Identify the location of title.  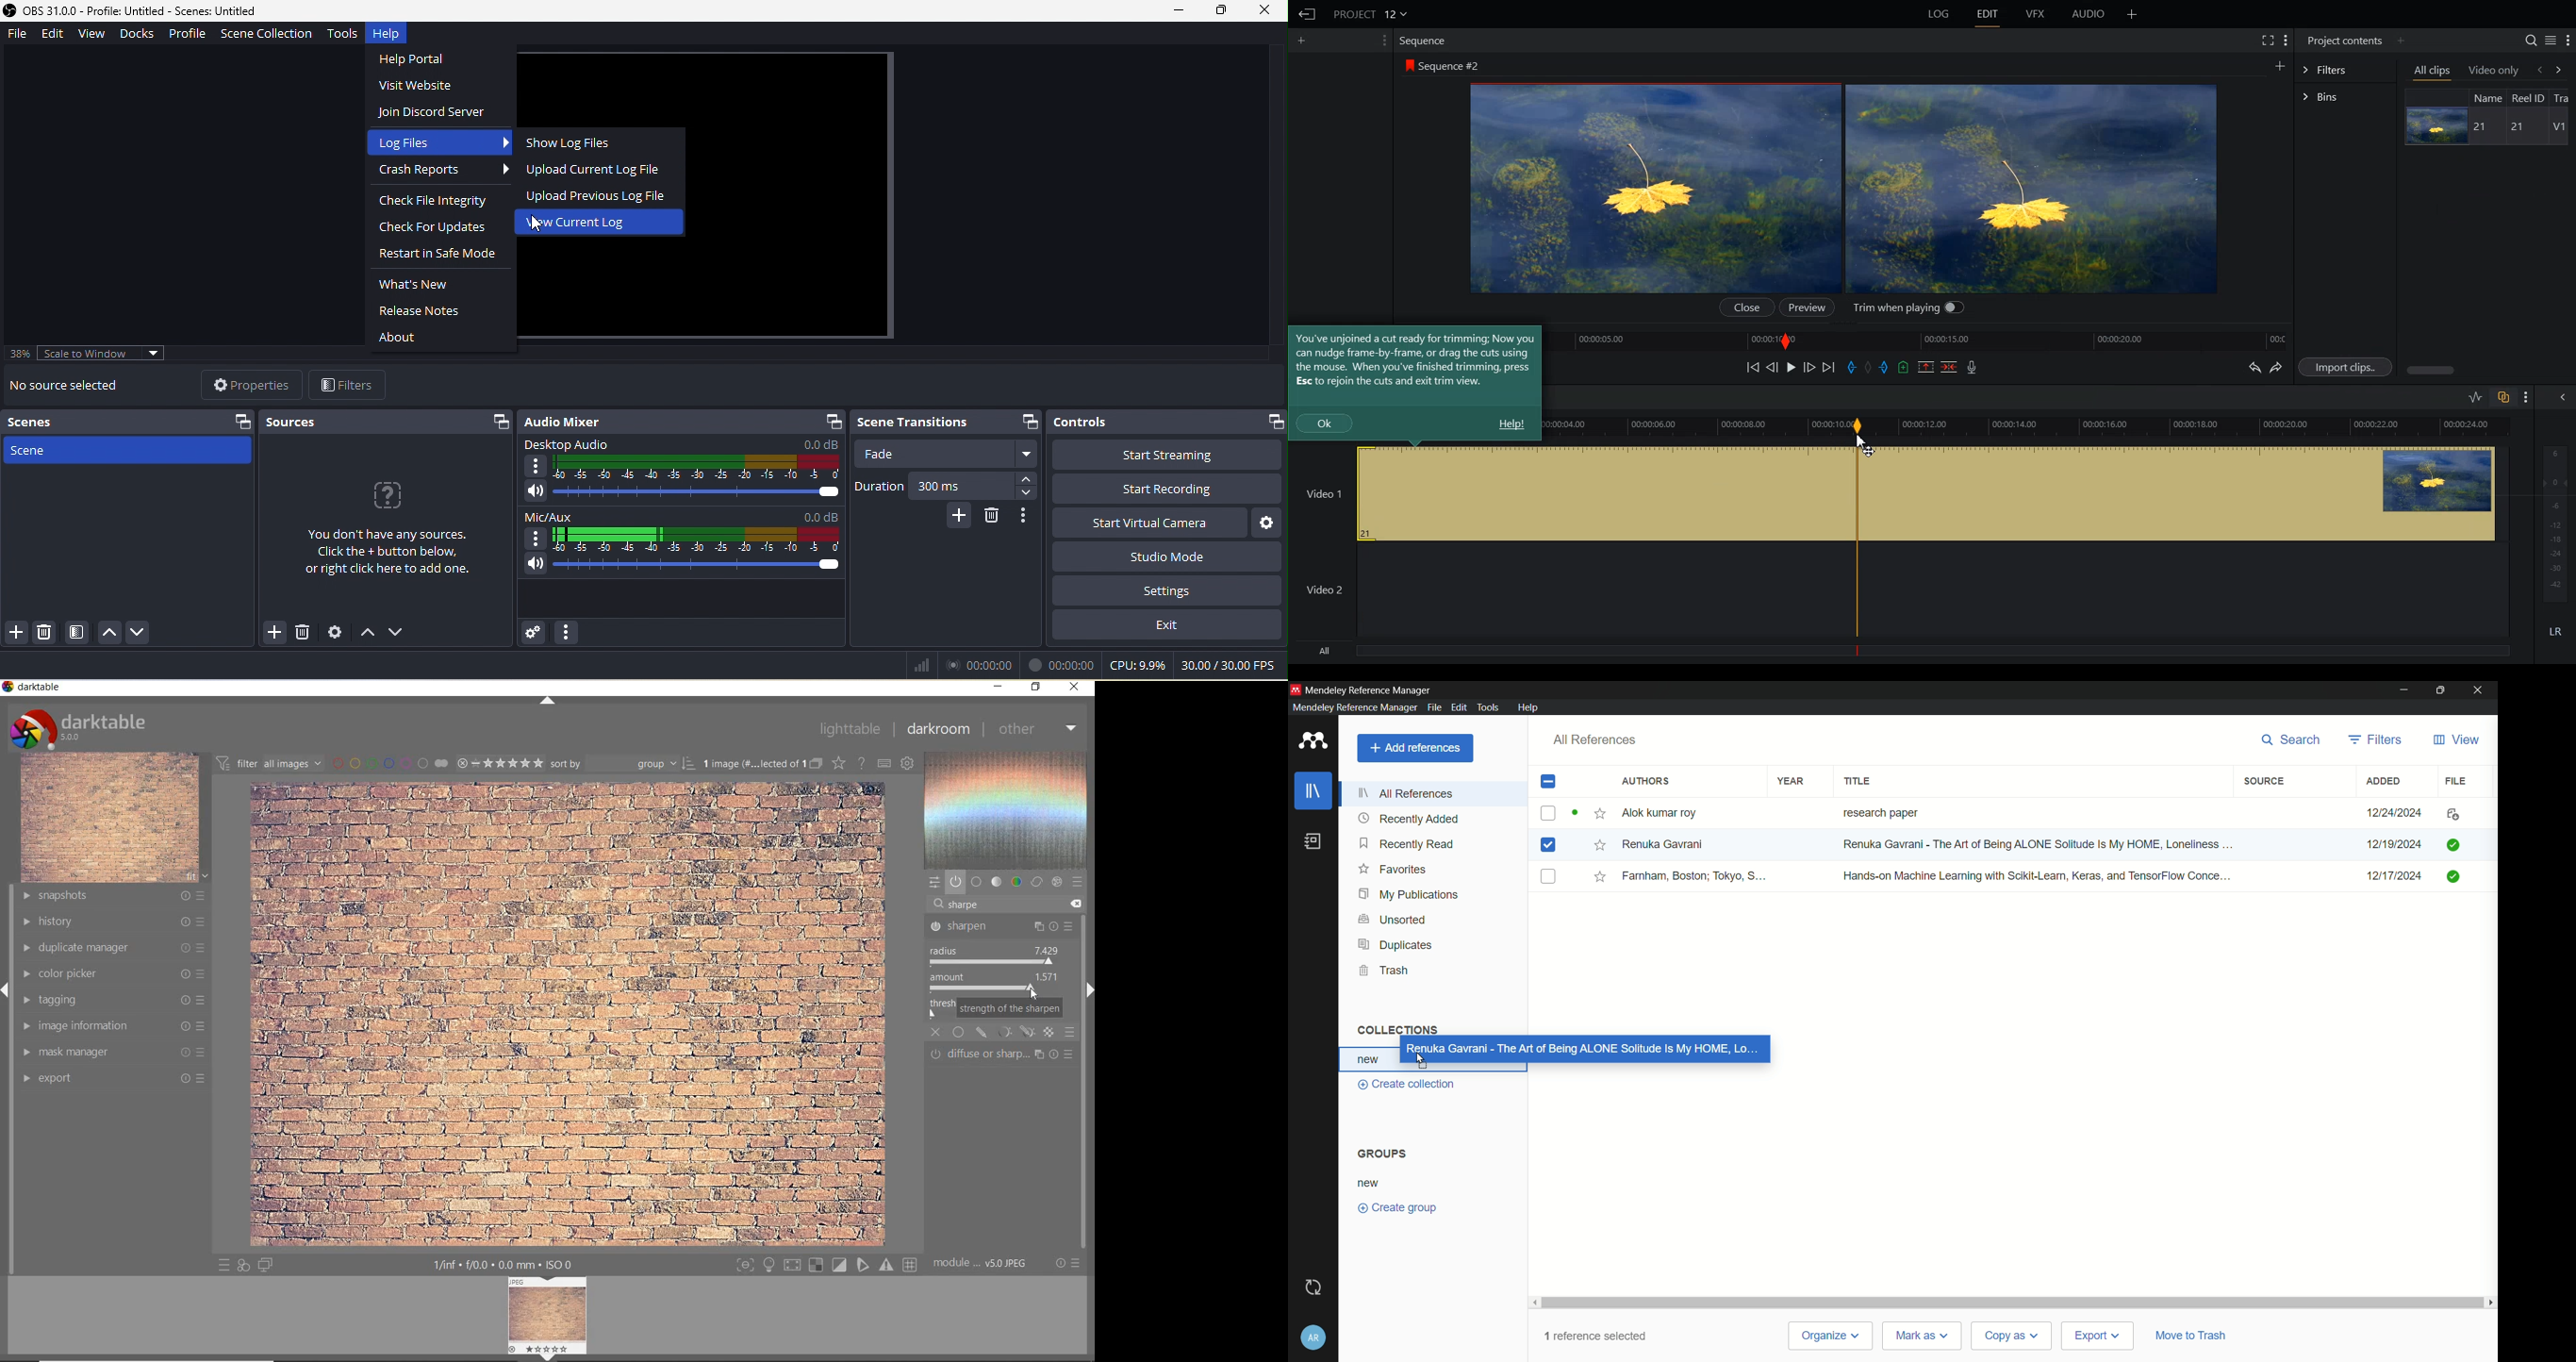
(1859, 781).